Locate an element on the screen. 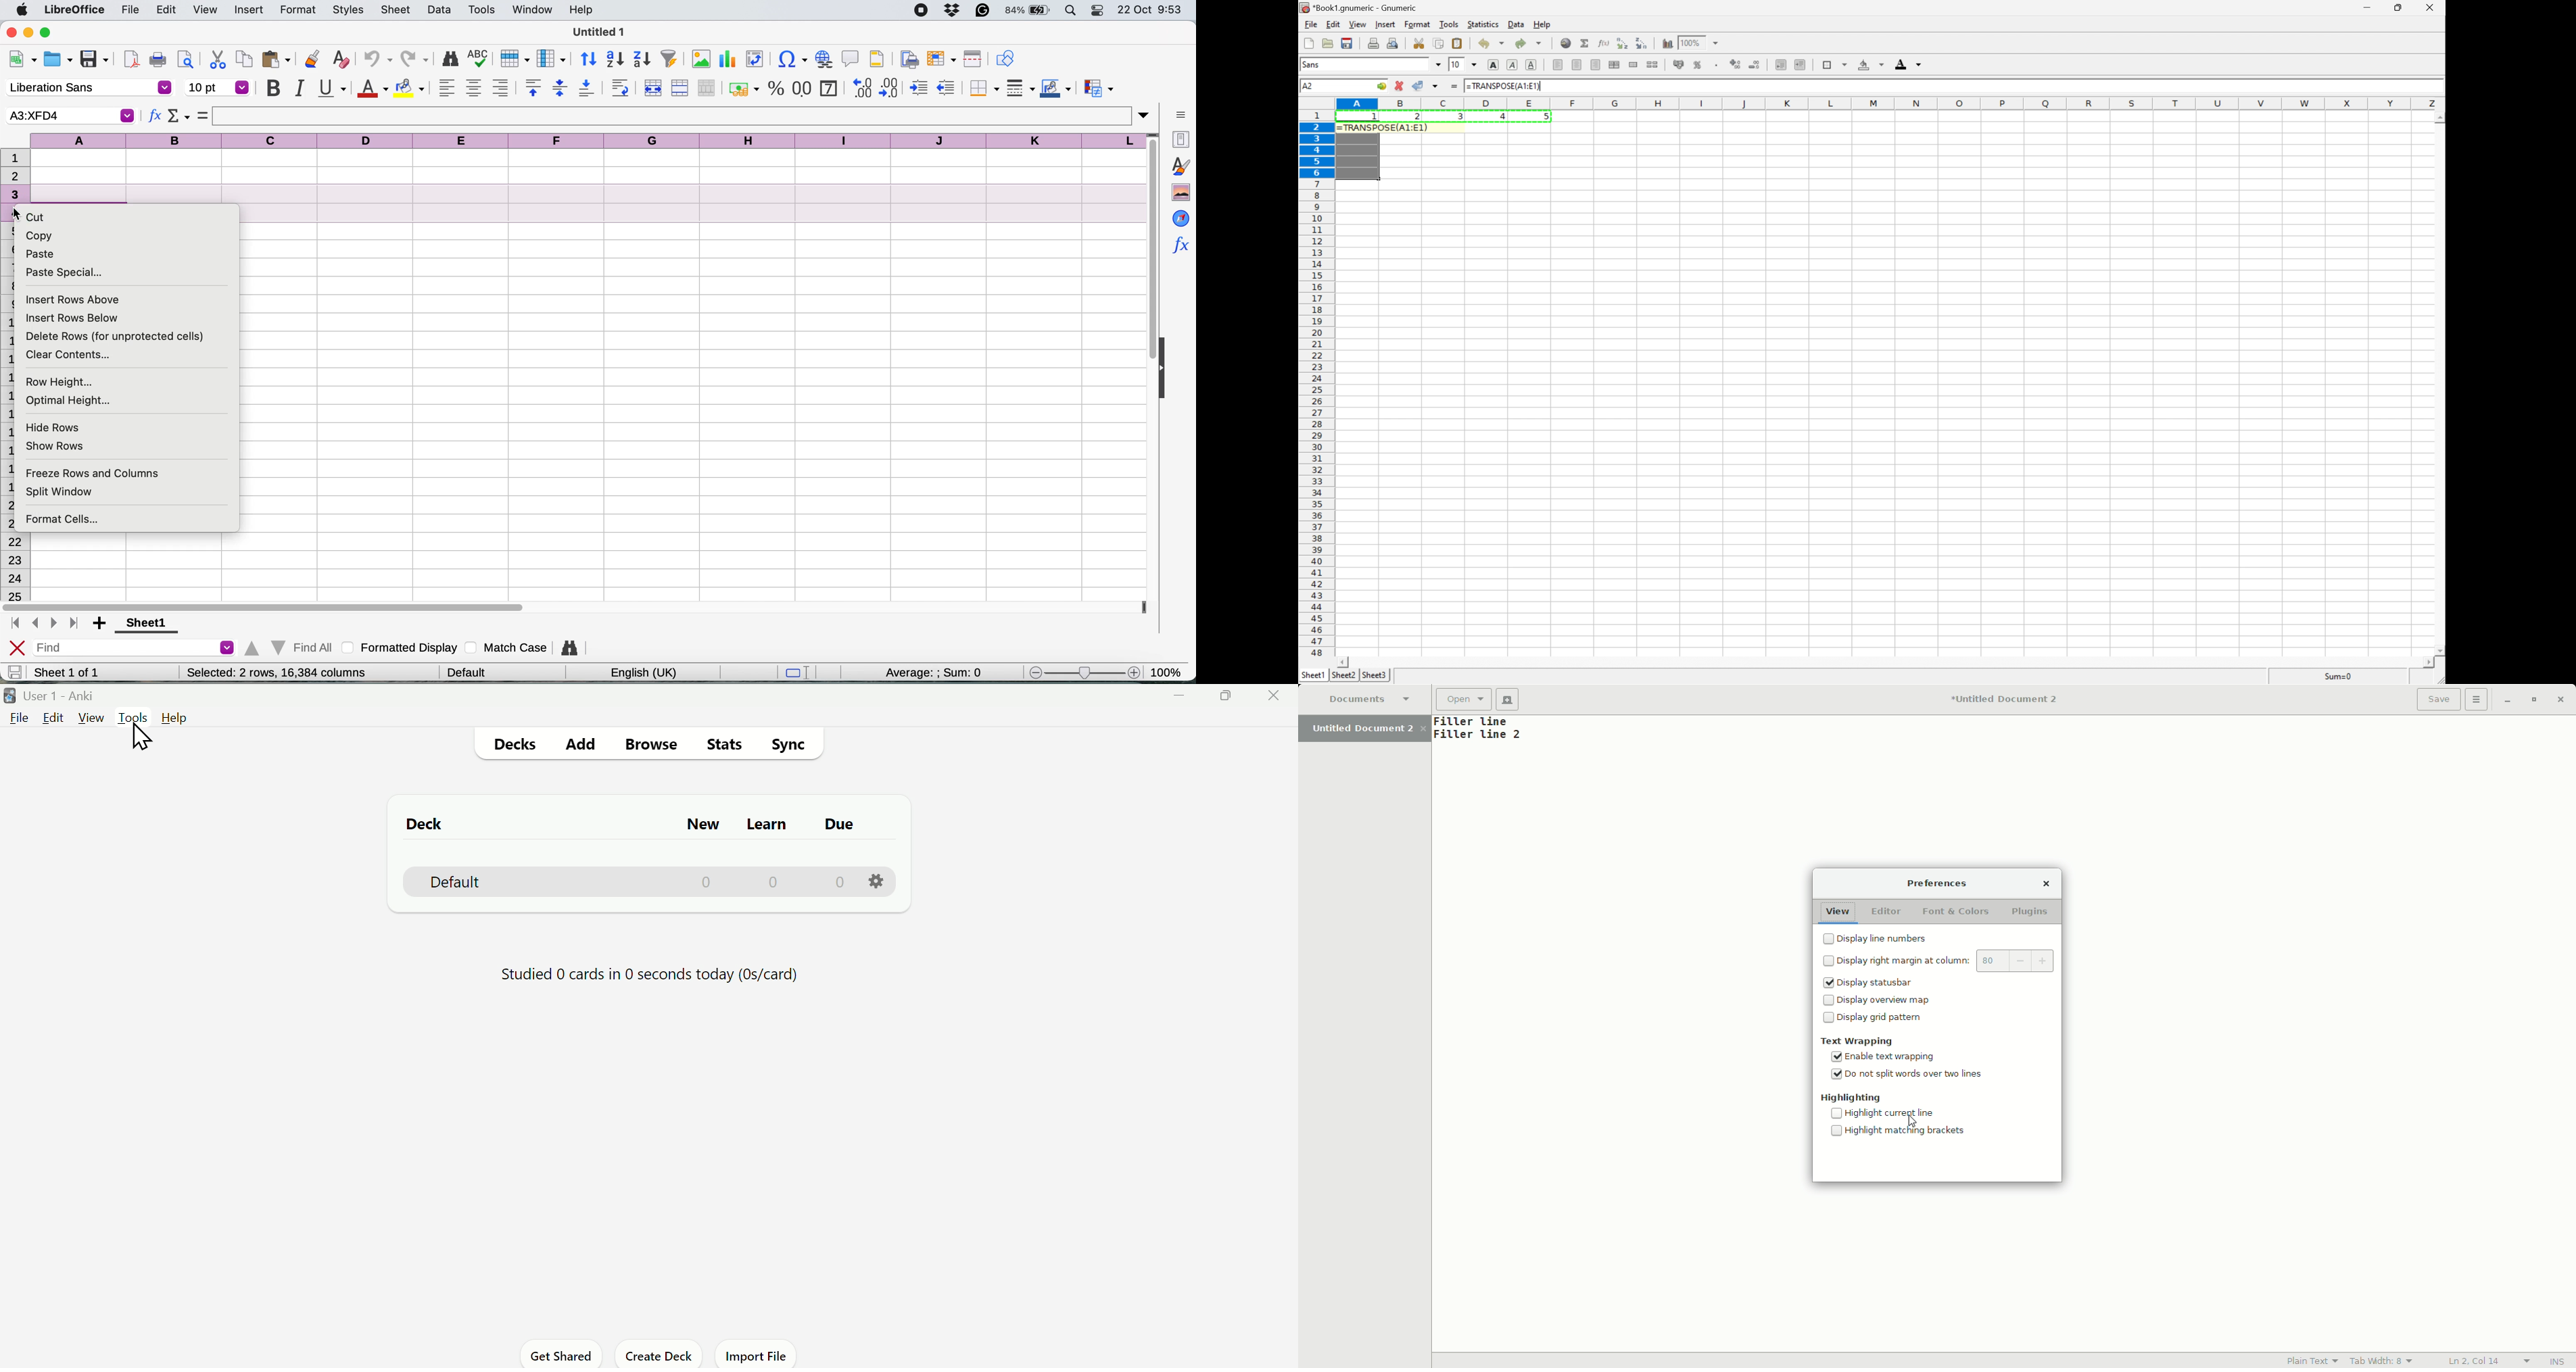 The height and width of the screenshot is (1372, 2576). paste is located at coordinates (1457, 42).